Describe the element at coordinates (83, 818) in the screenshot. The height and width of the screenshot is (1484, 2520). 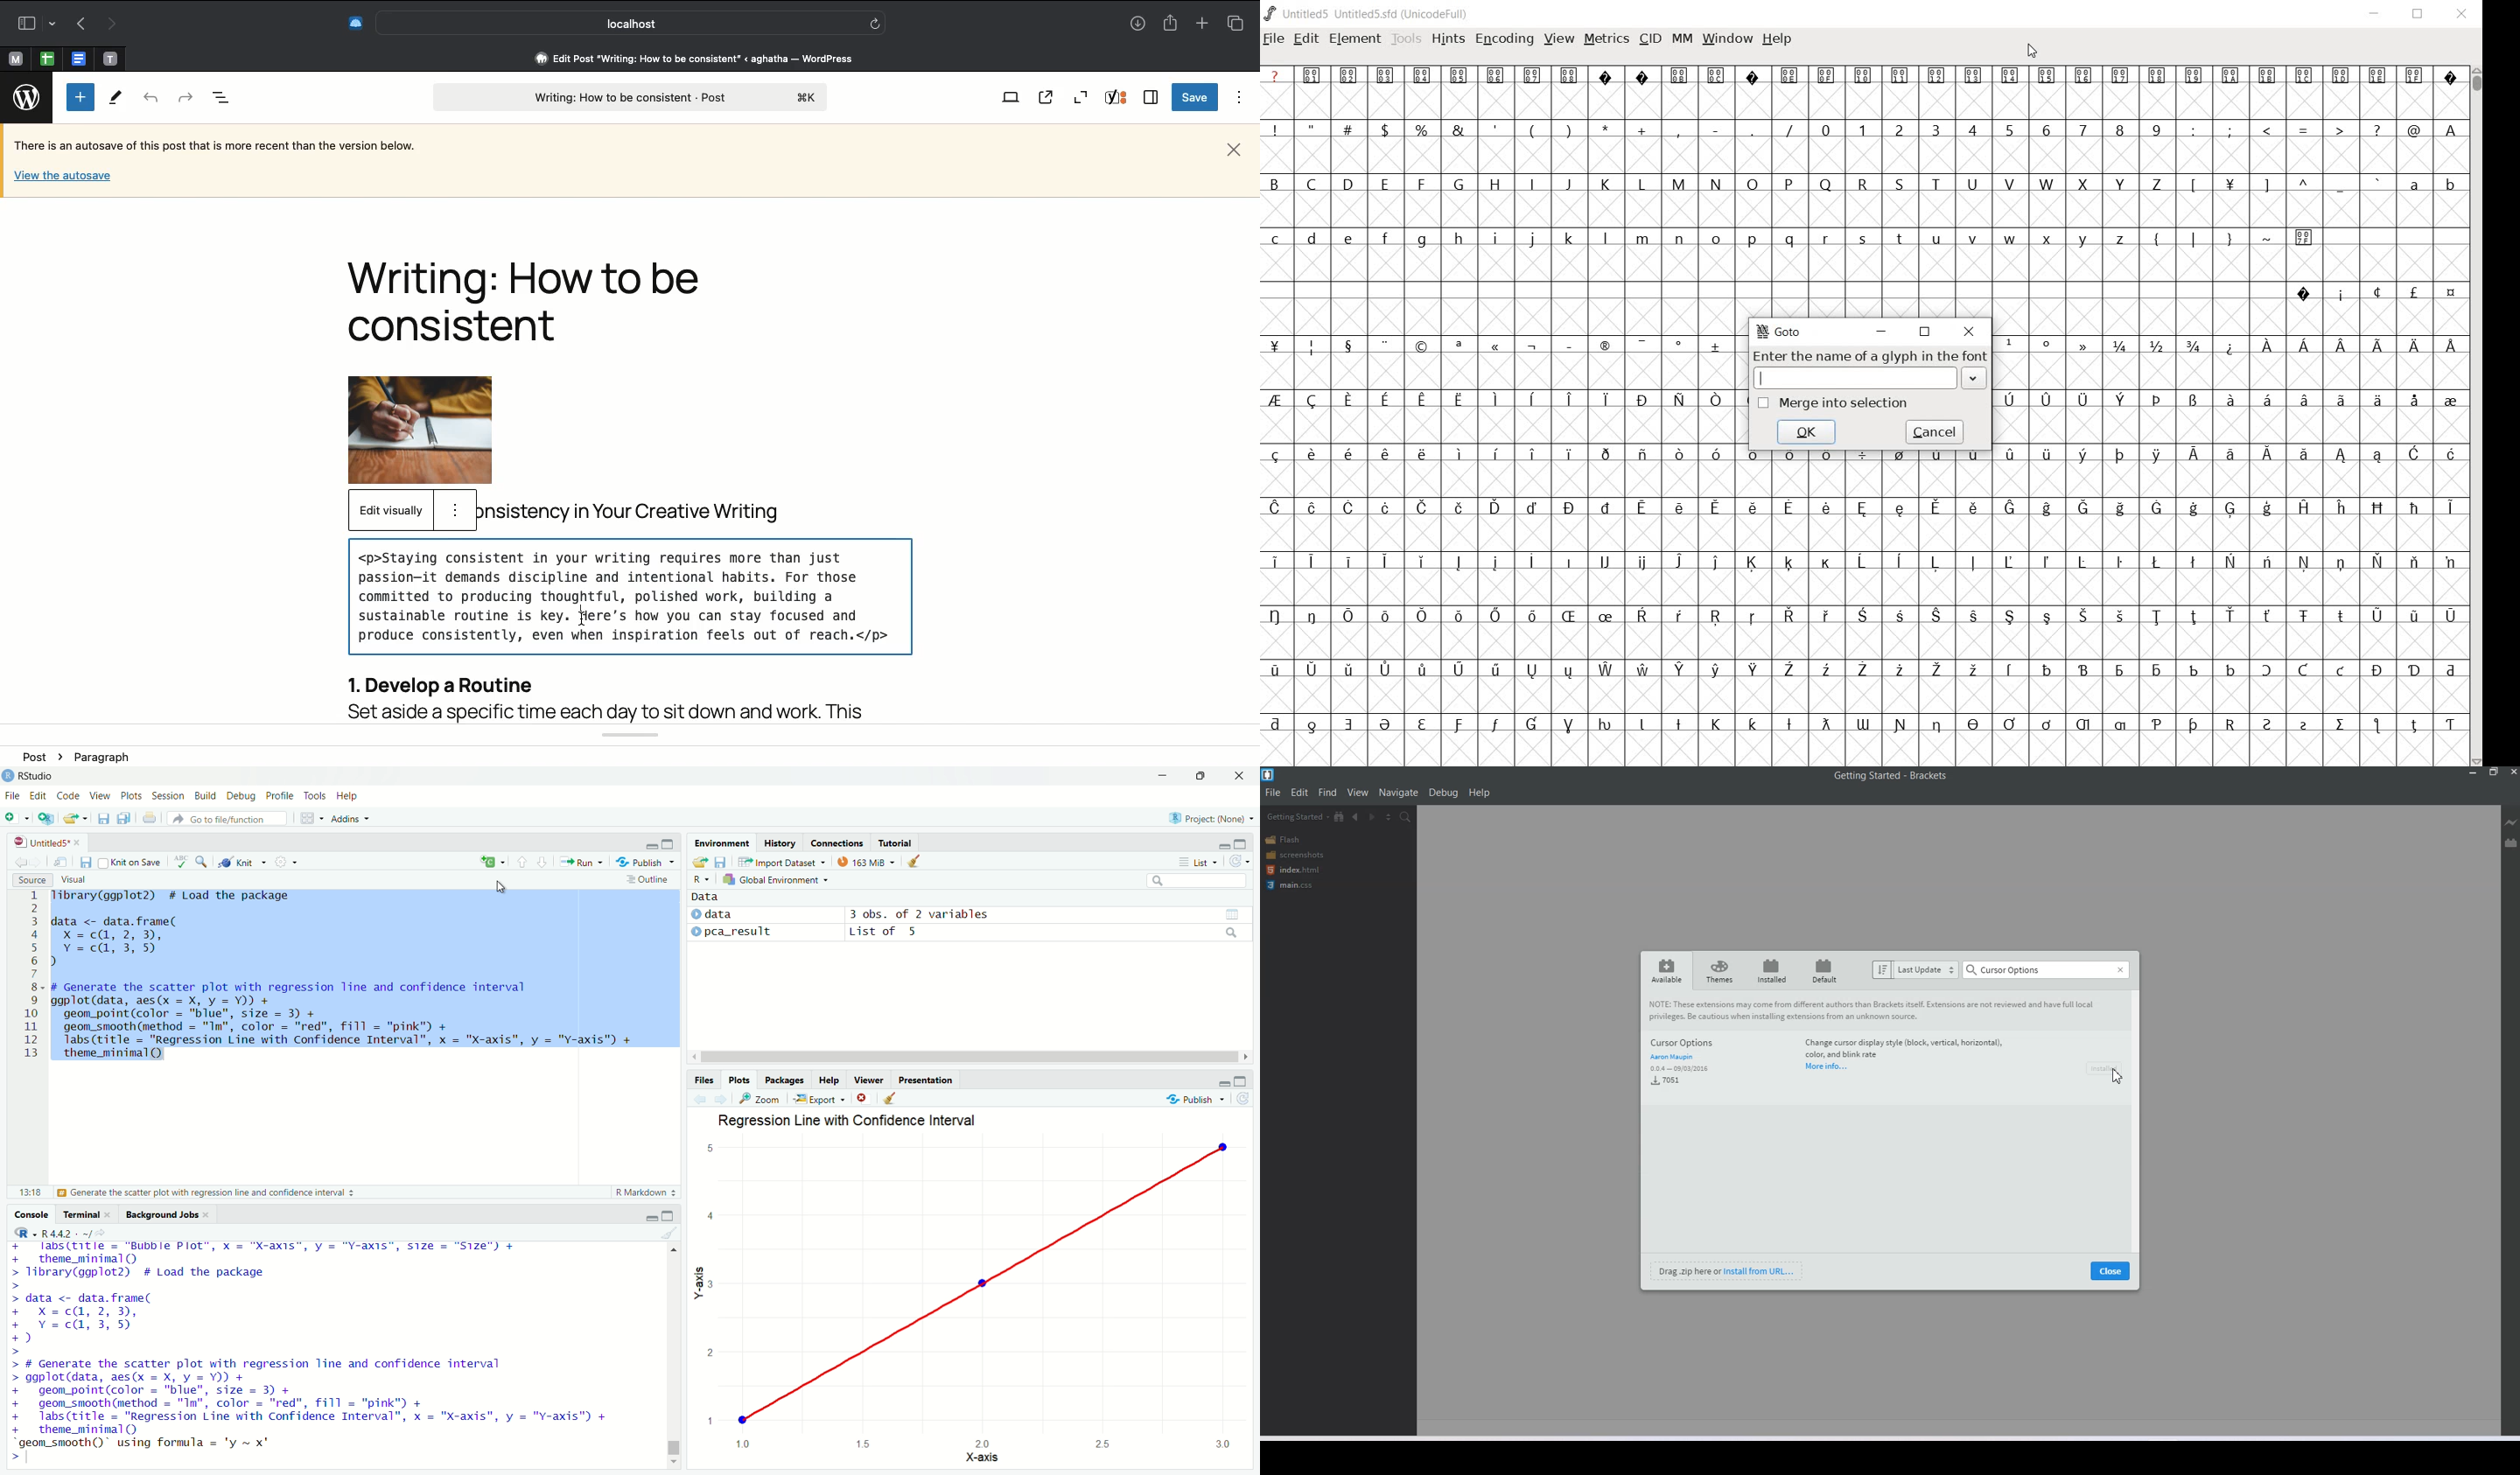
I see `Open recent files` at that location.